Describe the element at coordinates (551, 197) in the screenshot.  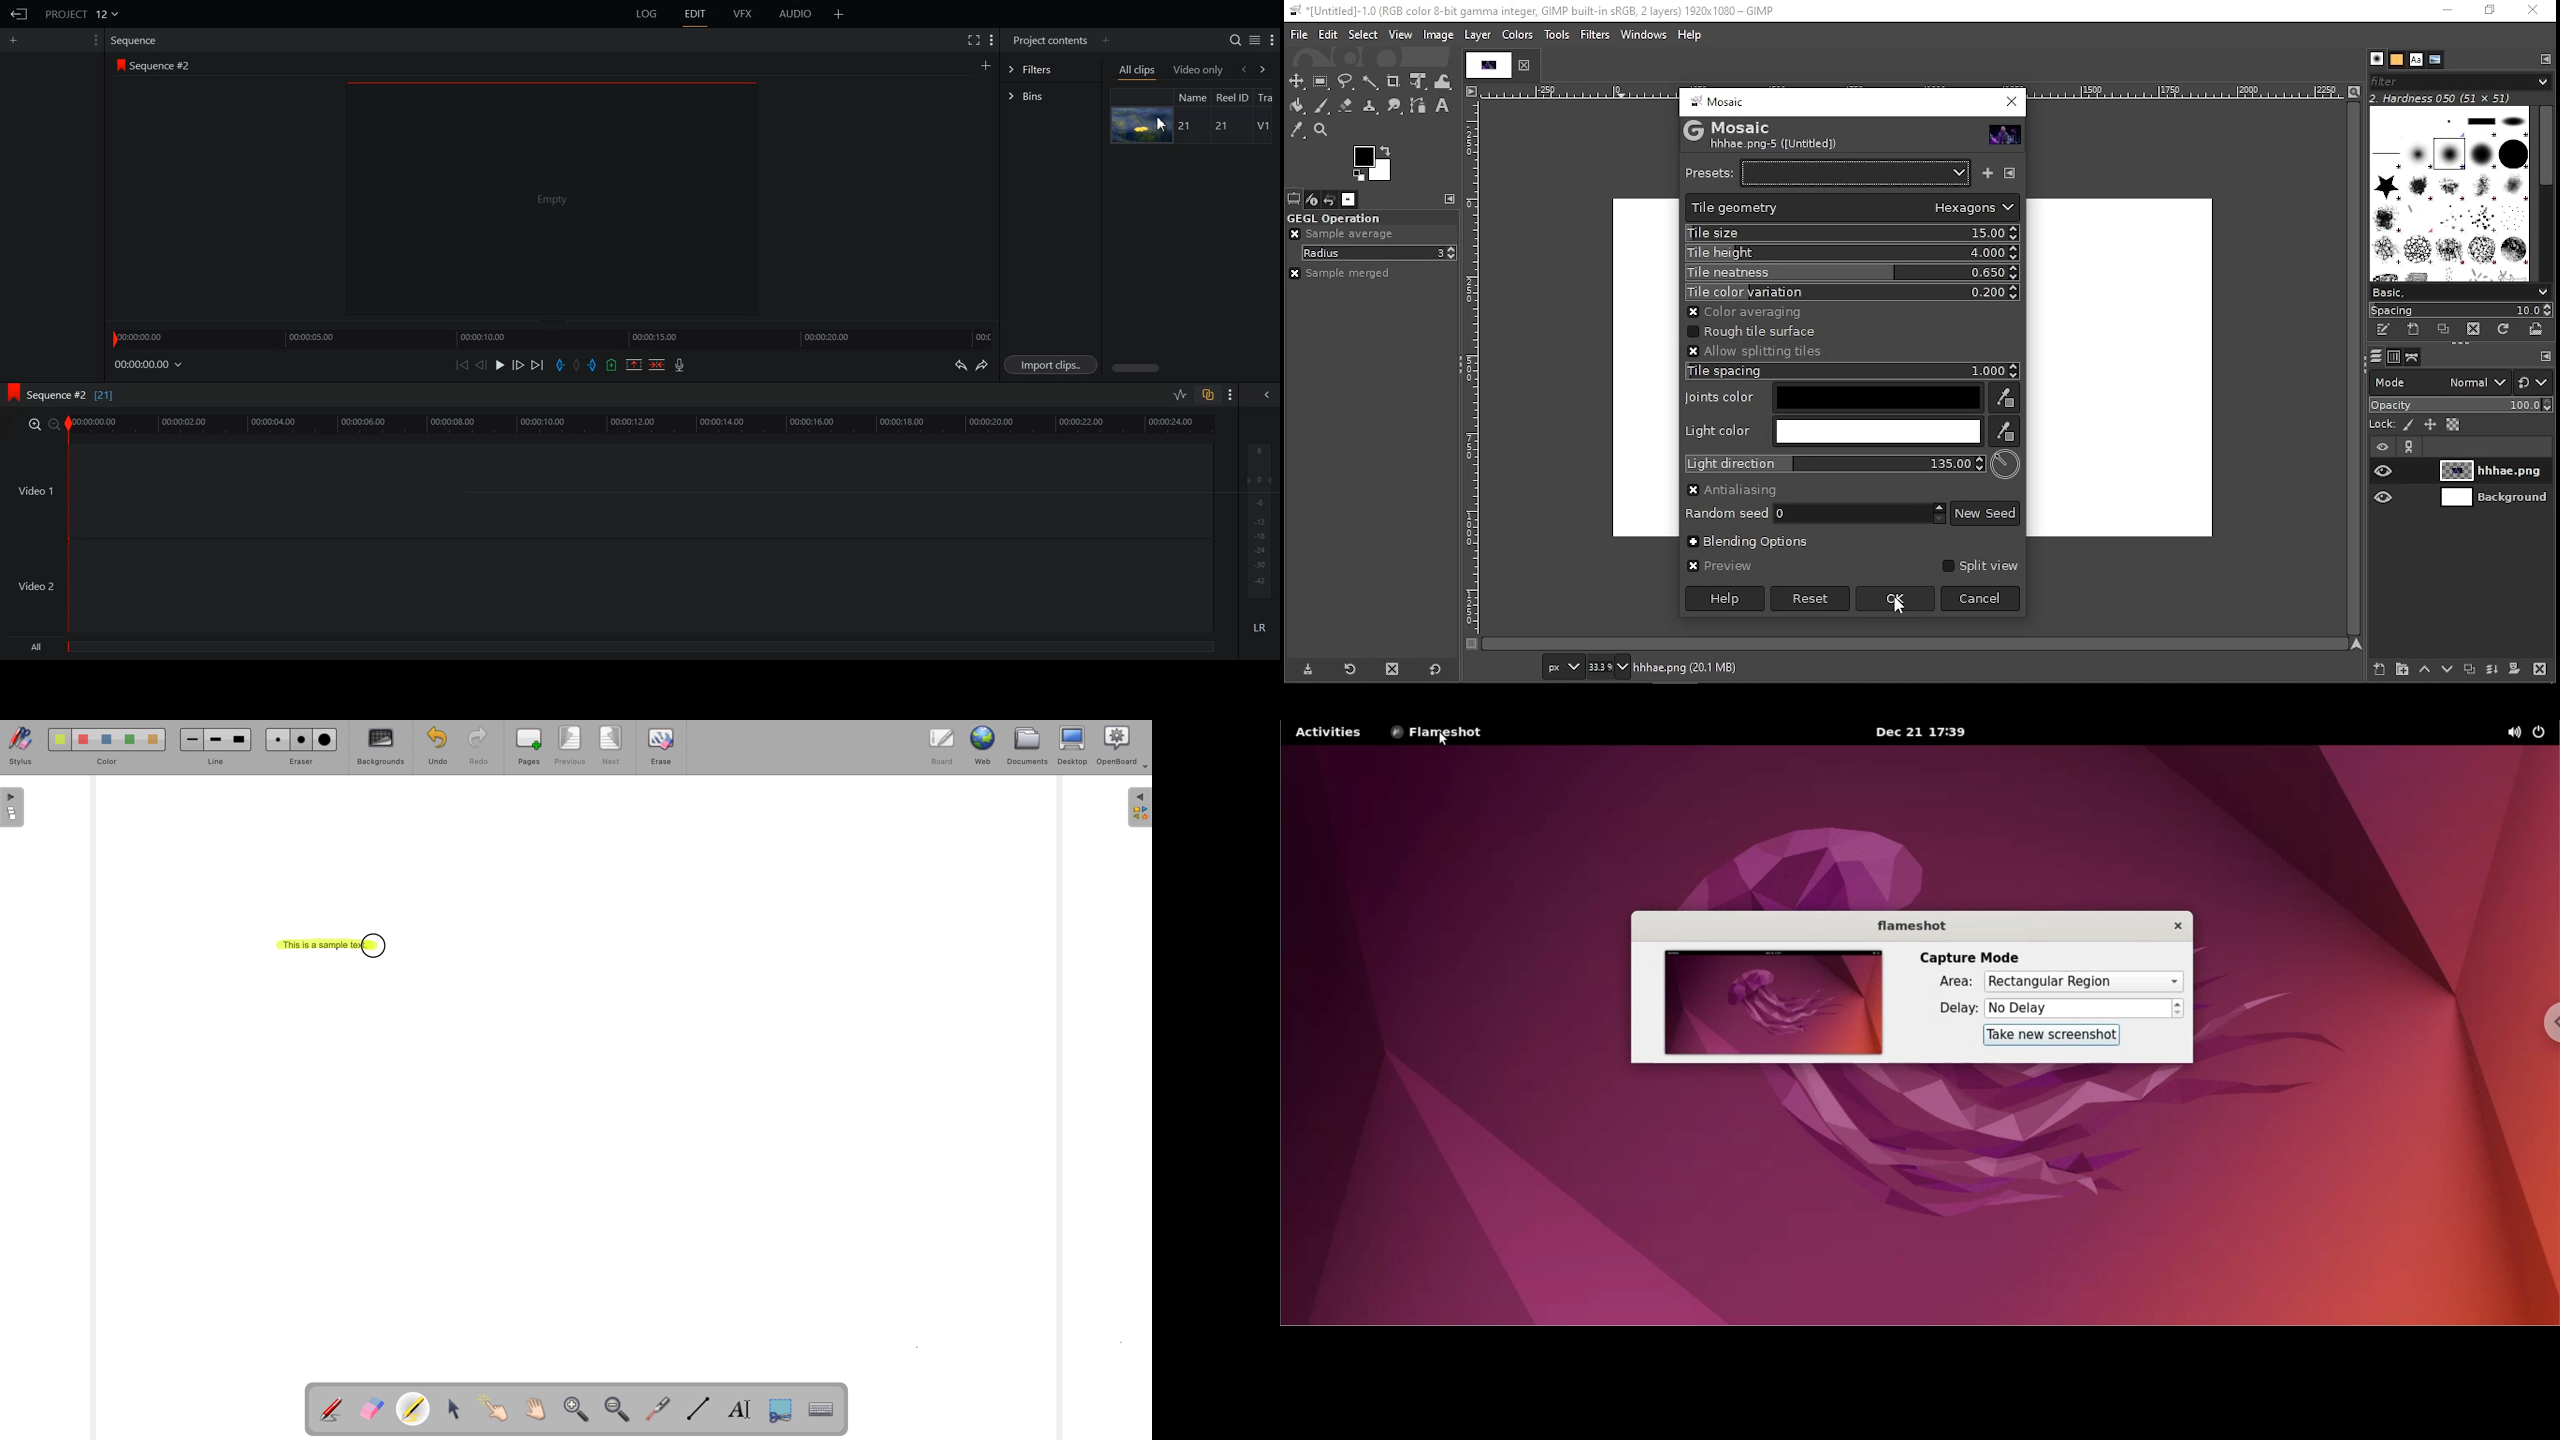
I see `File Preview` at that location.